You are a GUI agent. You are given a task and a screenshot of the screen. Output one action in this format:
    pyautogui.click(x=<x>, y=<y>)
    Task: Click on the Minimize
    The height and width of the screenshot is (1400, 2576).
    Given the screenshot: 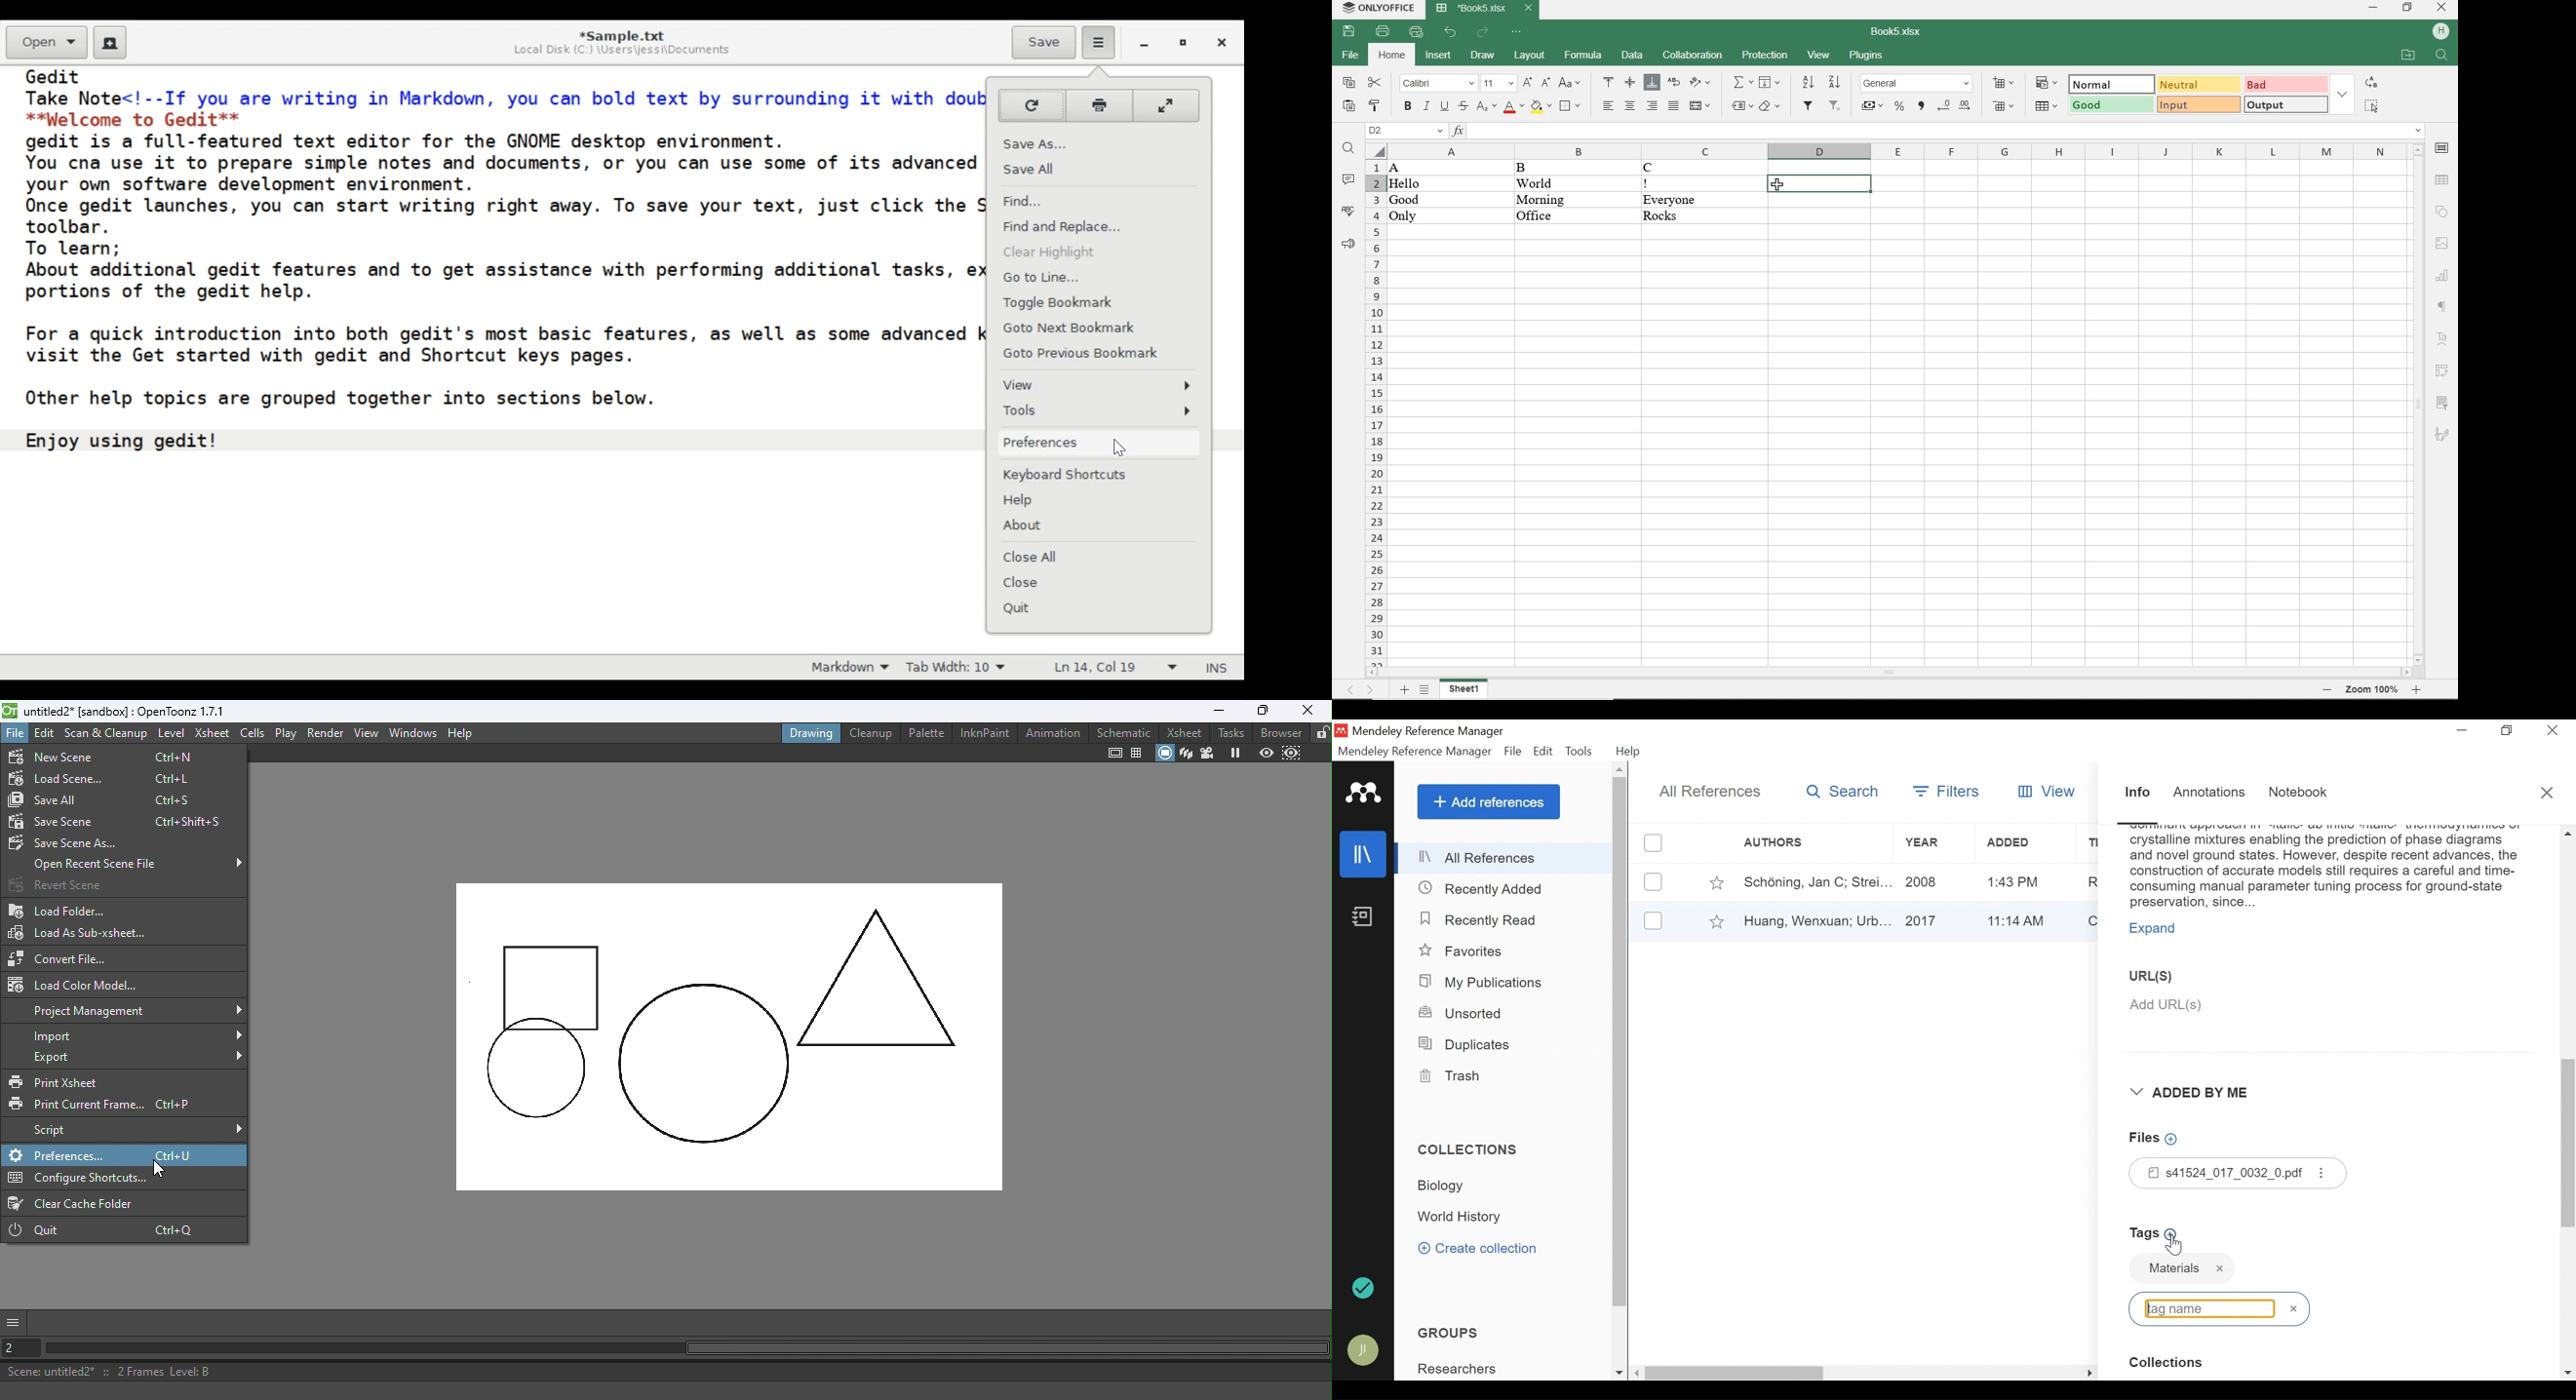 What is the action you would take?
    pyautogui.click(x=1208, y=712)
    